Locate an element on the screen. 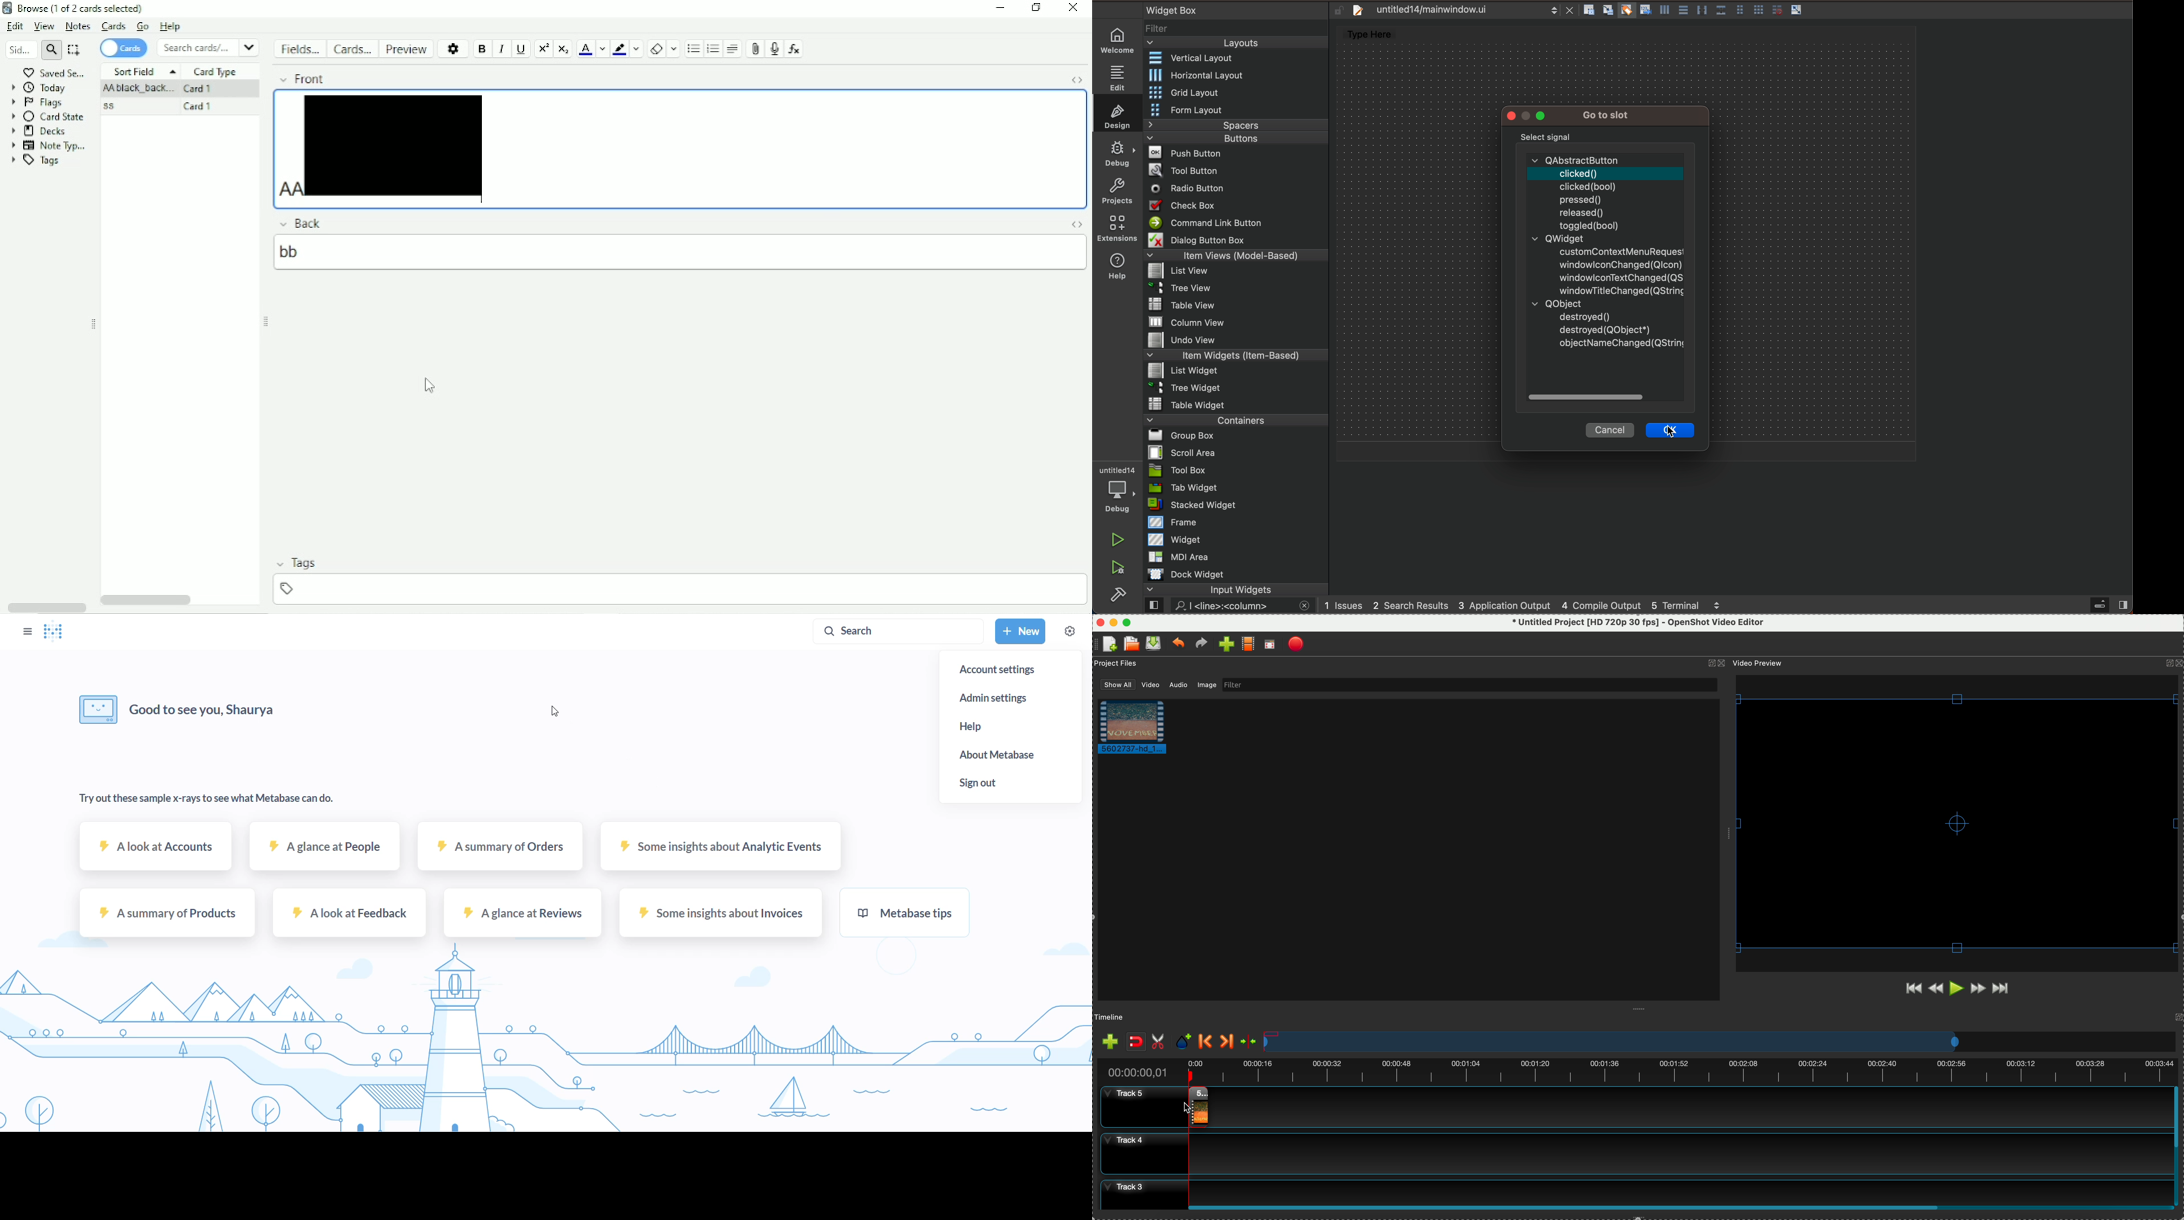  Search  is located at coordinates (208, 48).